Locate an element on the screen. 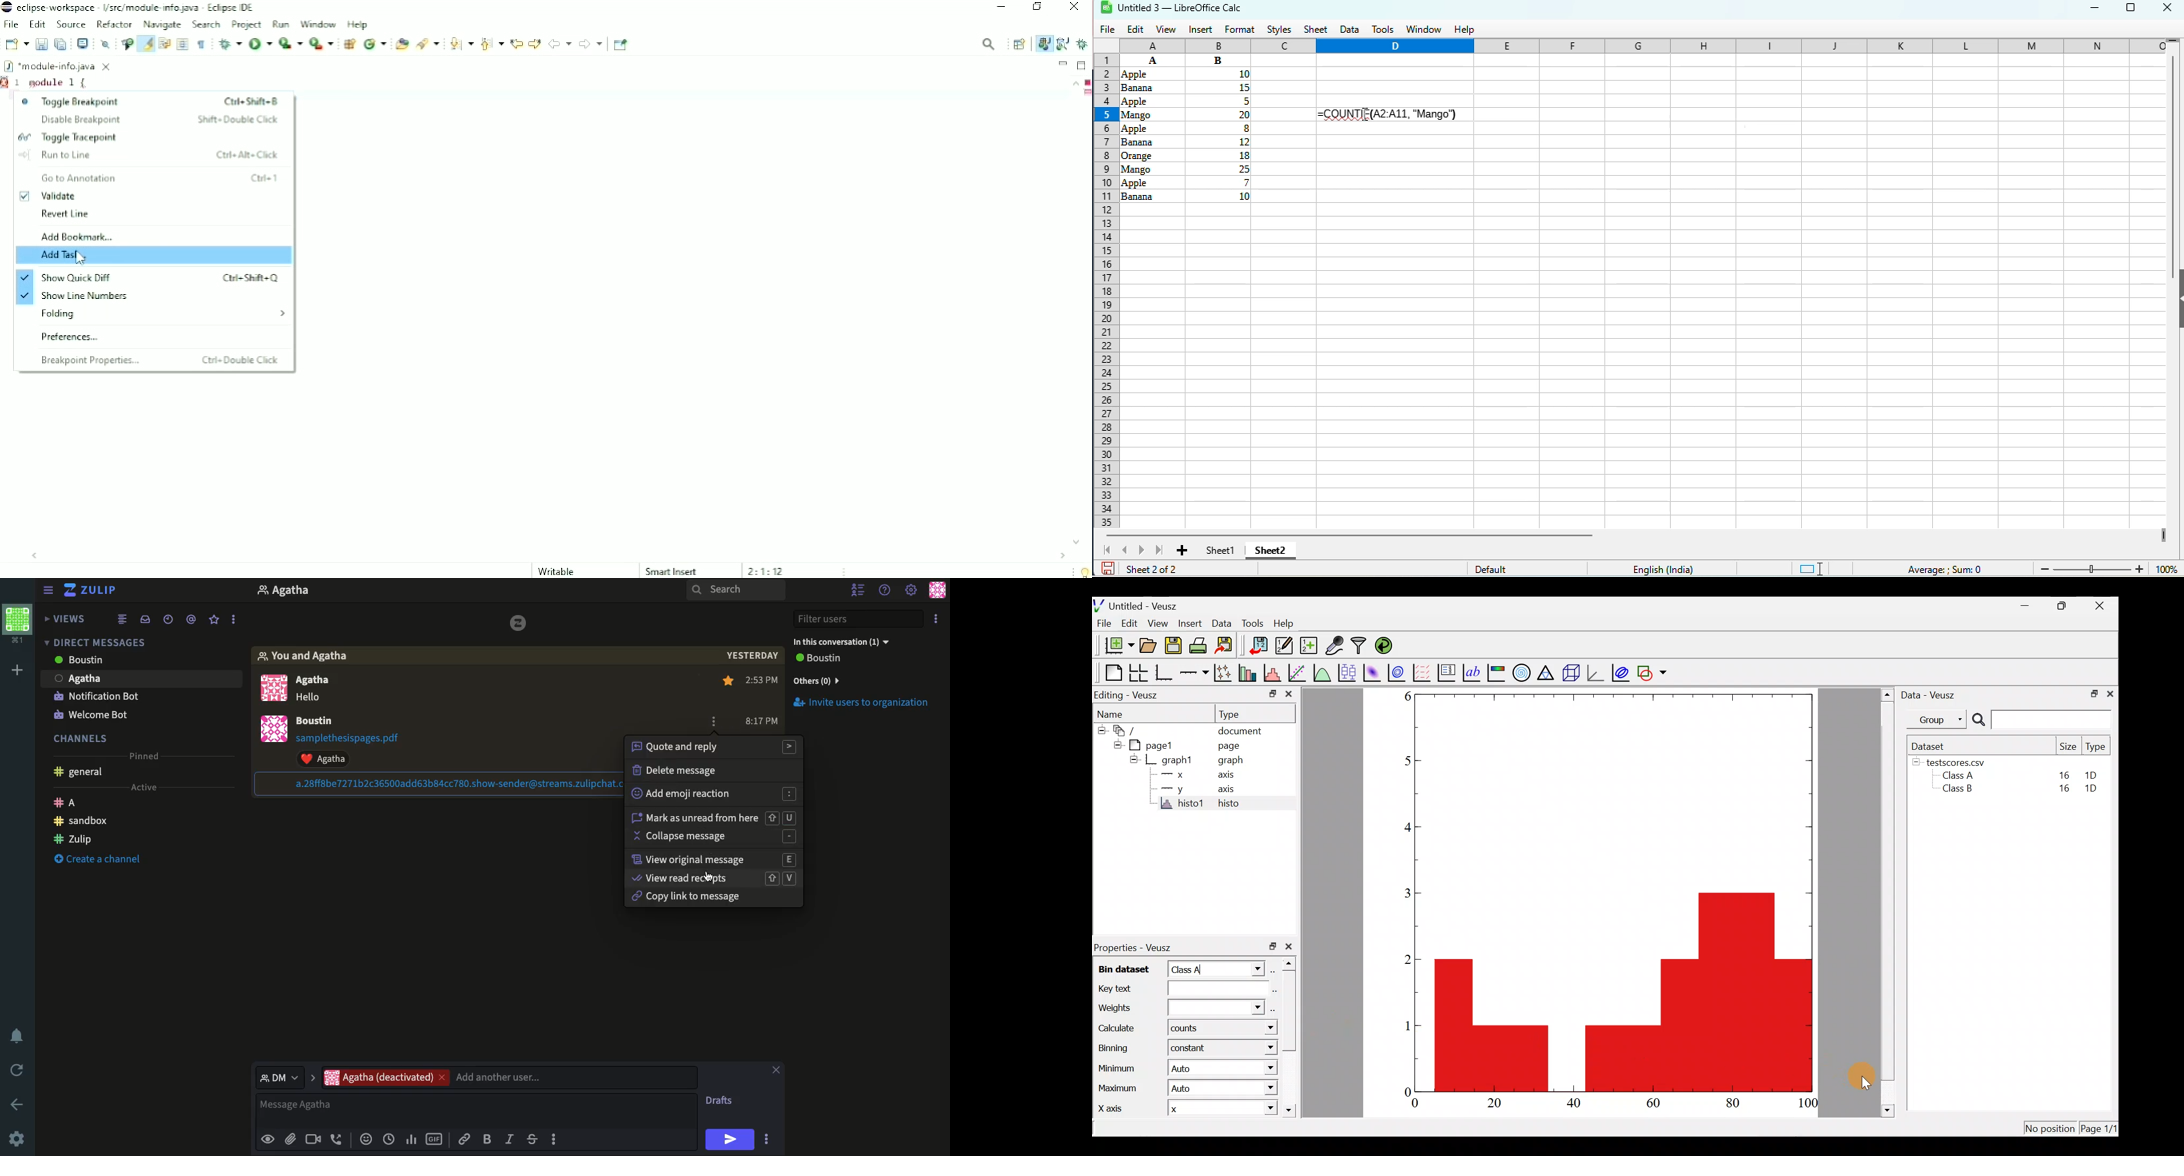 The width and height of the screenshot is (2184, 1176). Active is located at coordinates (142, 788).